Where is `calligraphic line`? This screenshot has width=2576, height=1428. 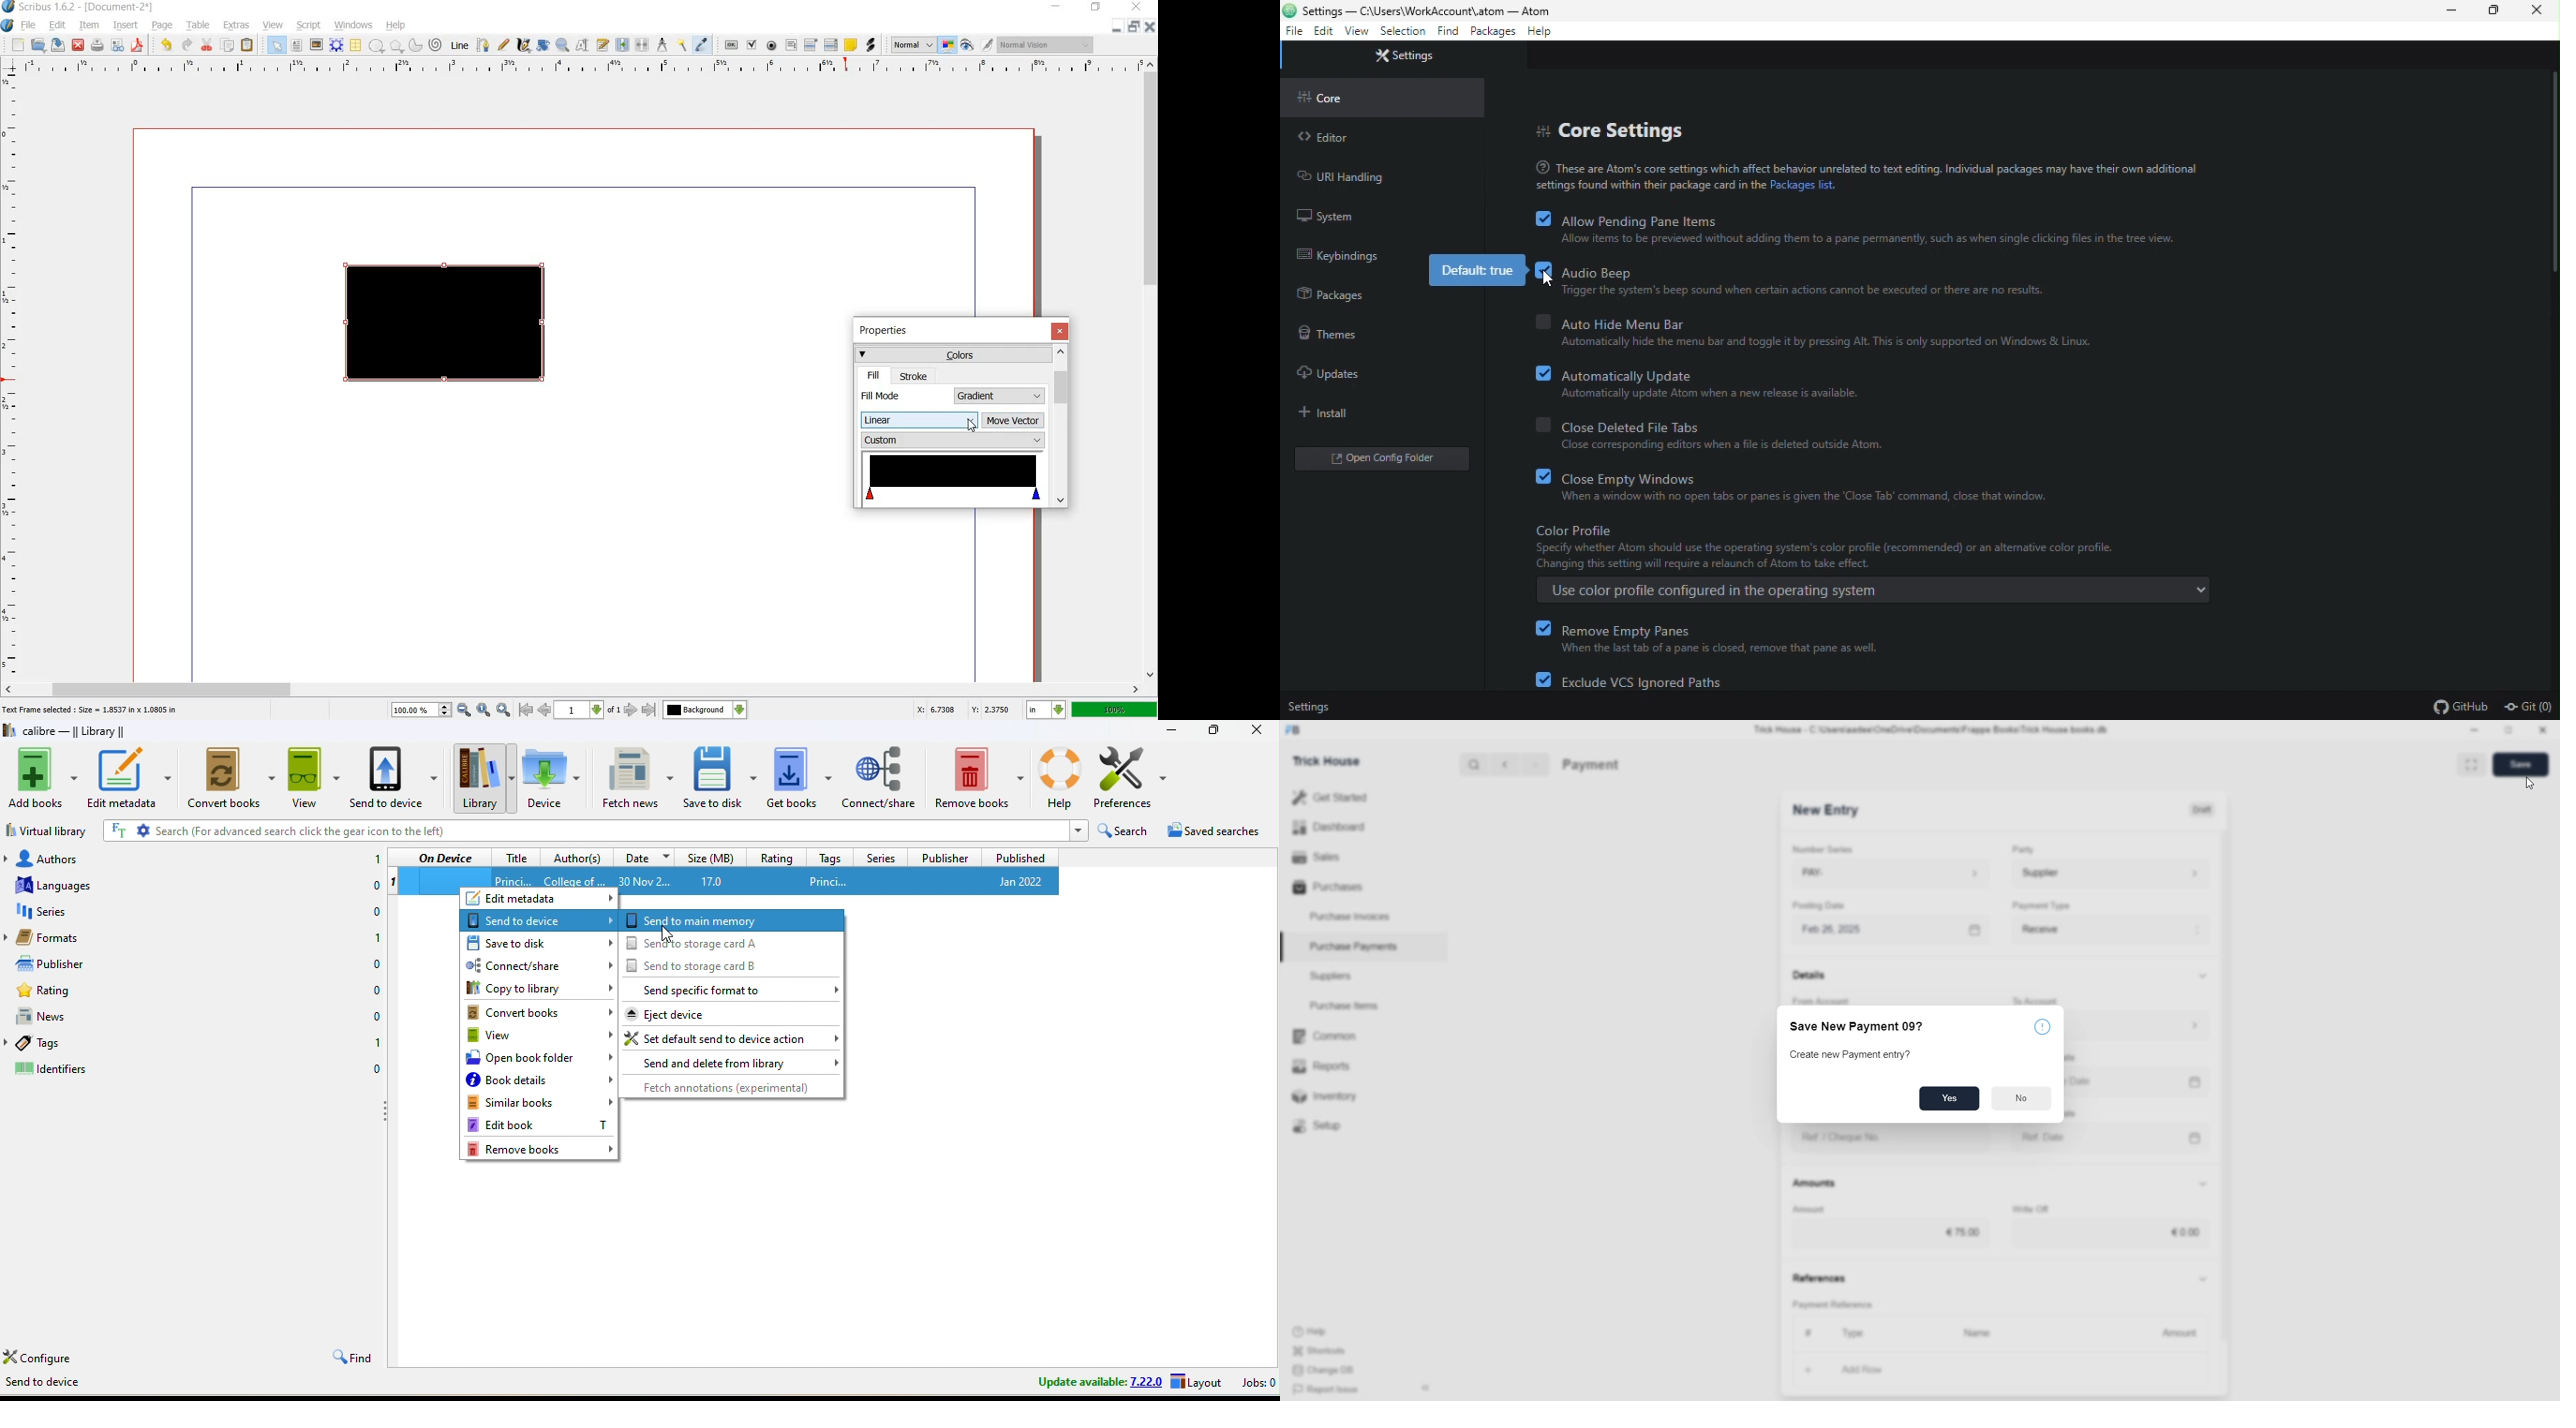 calligraphic line is located at coordinates (523, 44).